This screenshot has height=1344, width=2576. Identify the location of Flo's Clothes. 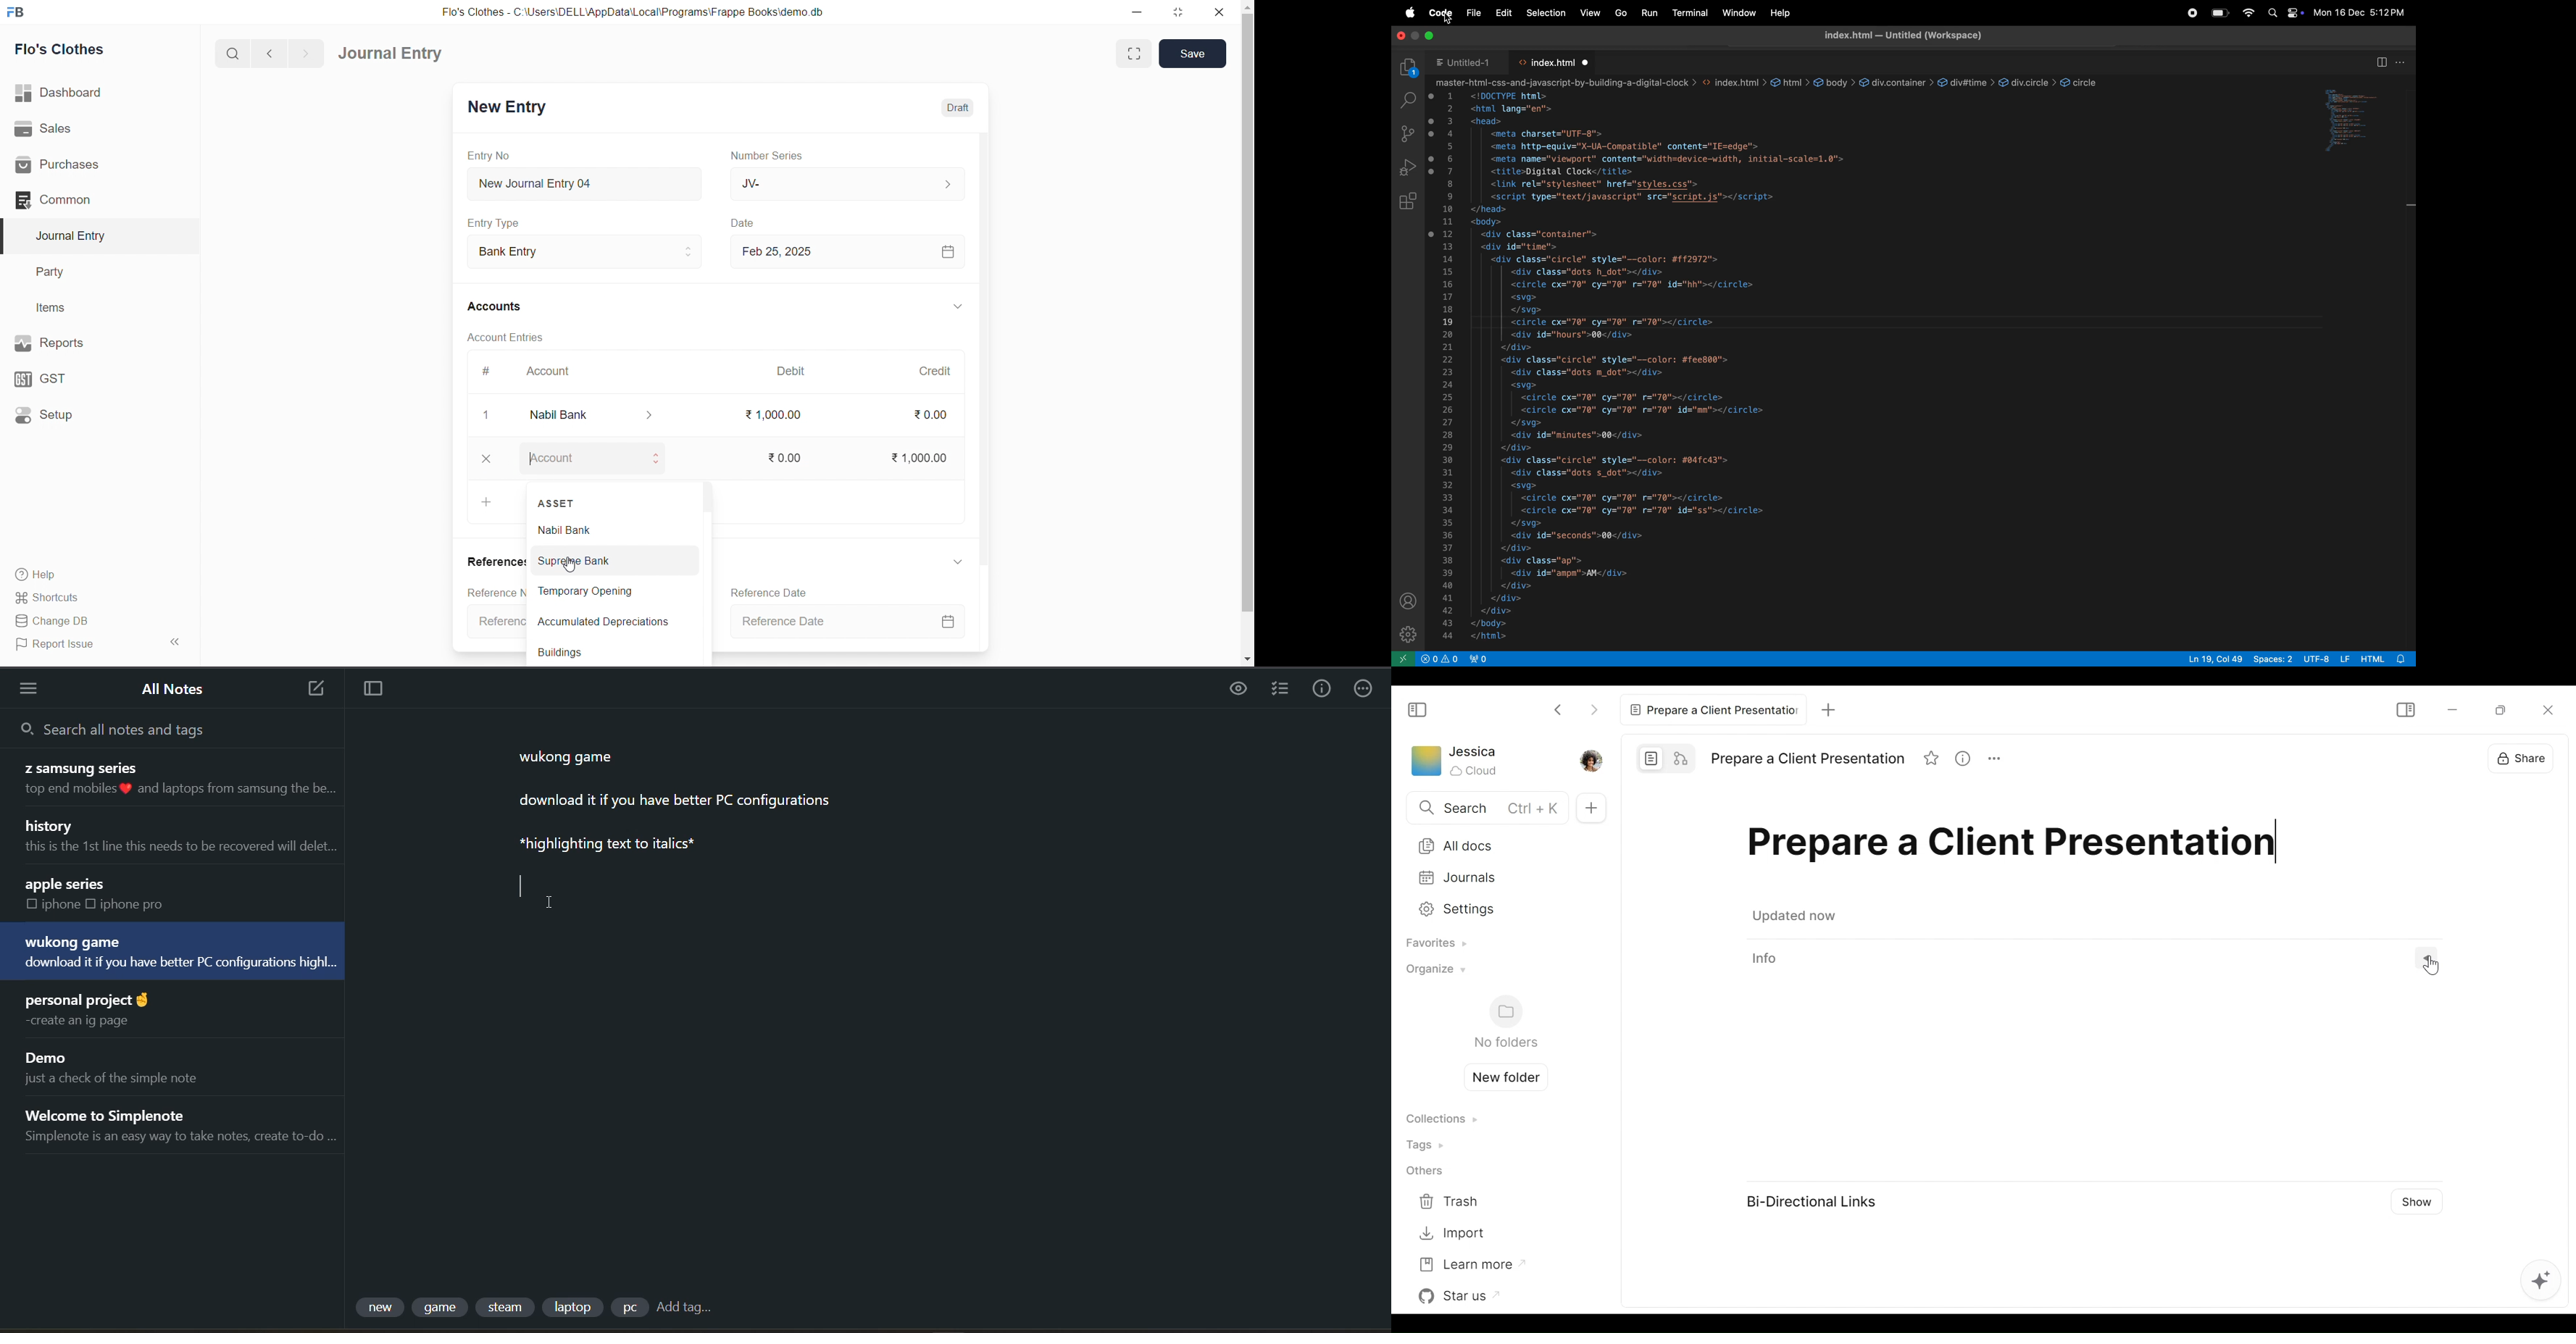
(93, 50).